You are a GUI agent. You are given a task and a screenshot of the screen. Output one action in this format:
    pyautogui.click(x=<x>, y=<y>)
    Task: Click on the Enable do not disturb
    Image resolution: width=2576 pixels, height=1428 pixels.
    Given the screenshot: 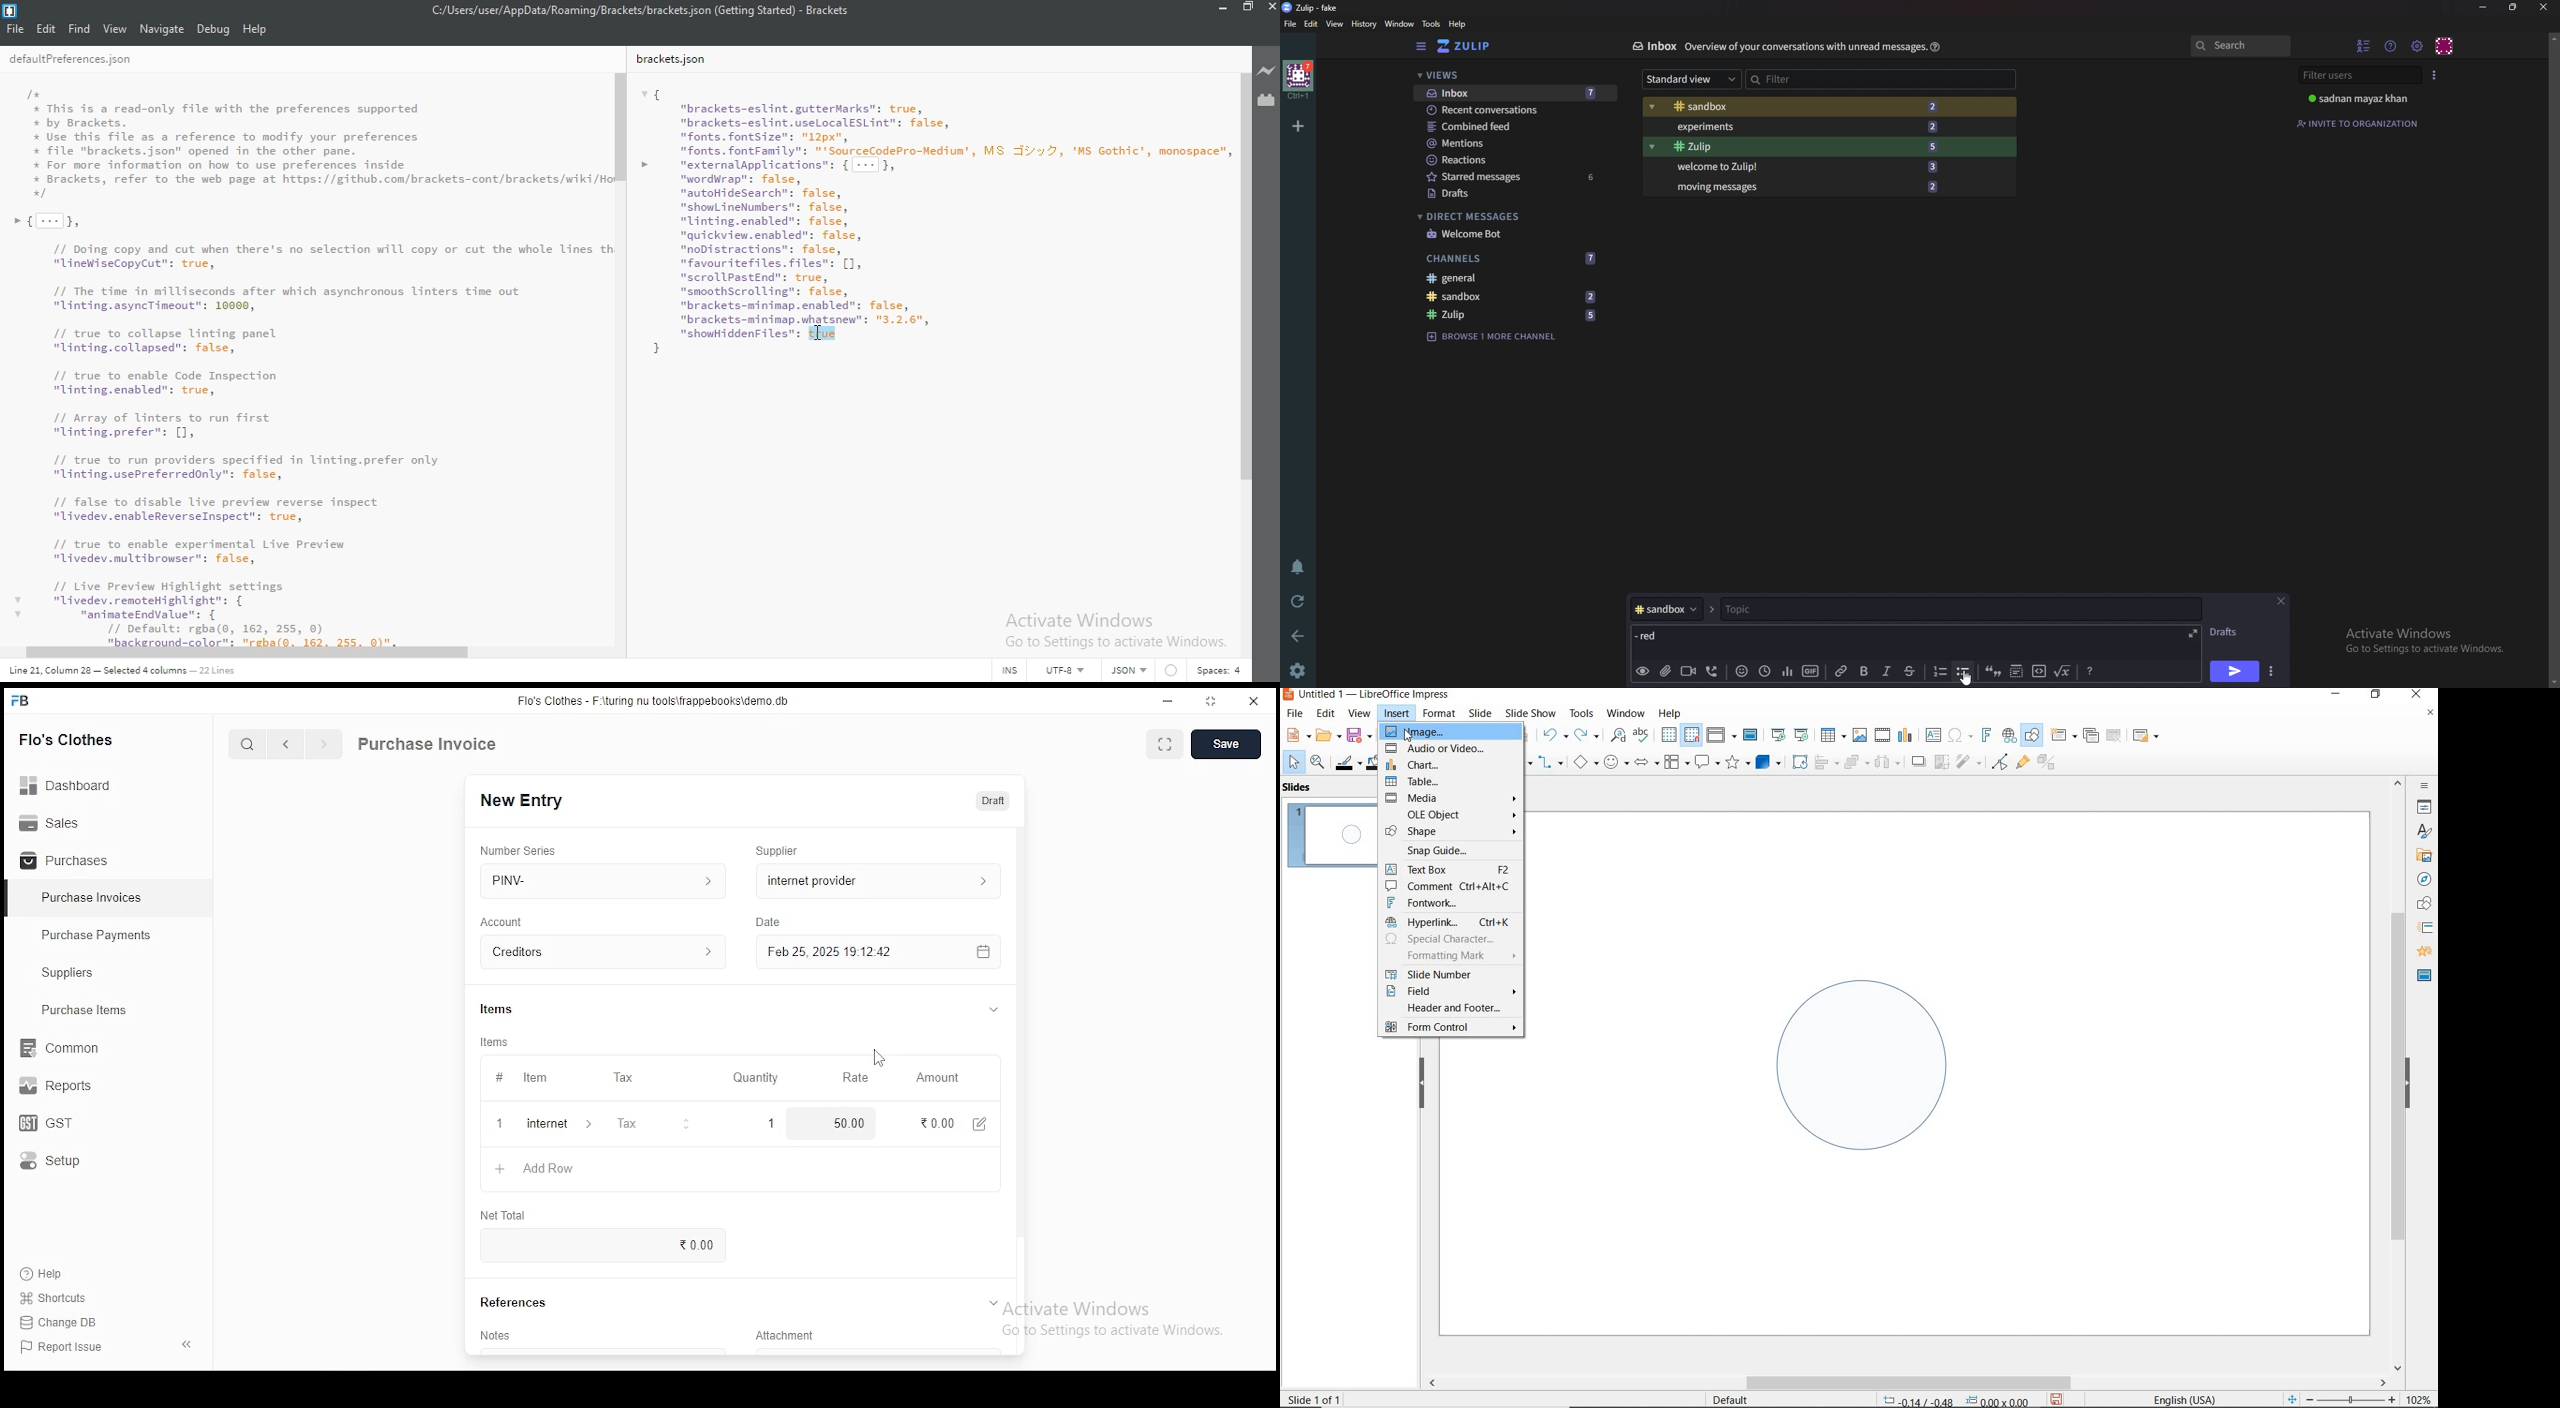 What is the action you would take?
    pyautogui.click(x=1300, y=565)
    